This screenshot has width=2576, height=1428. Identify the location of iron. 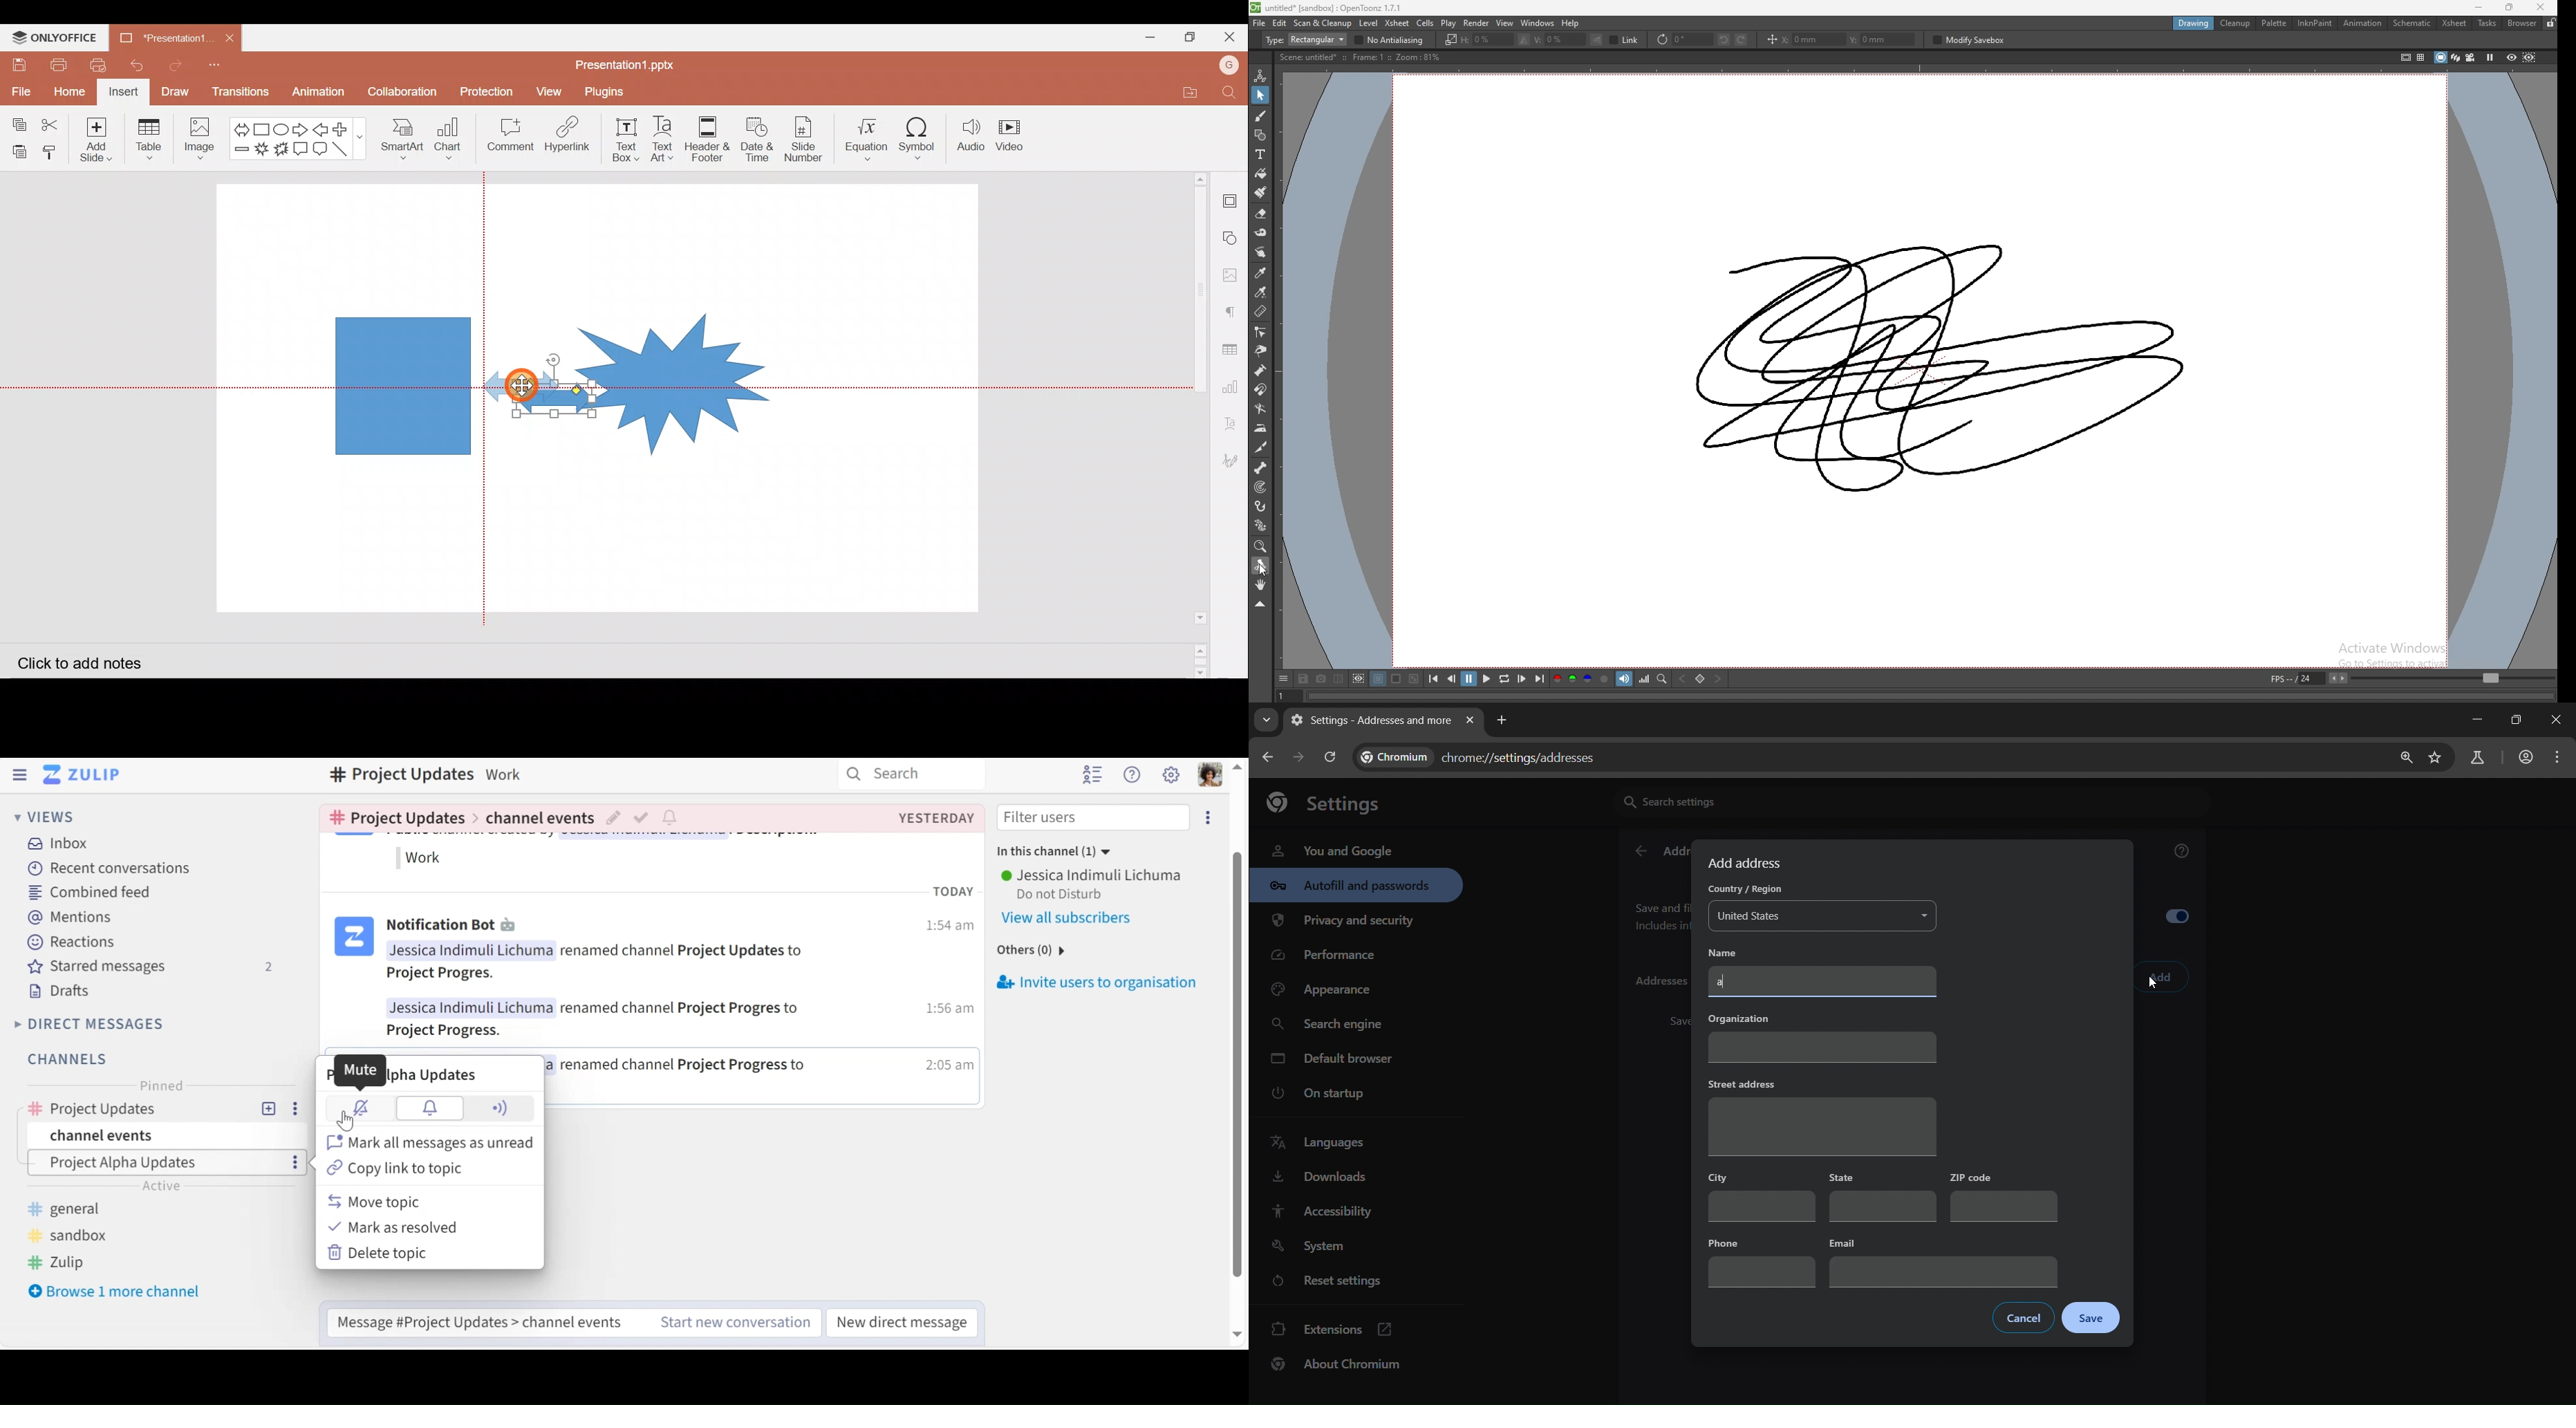
(1260, 428).